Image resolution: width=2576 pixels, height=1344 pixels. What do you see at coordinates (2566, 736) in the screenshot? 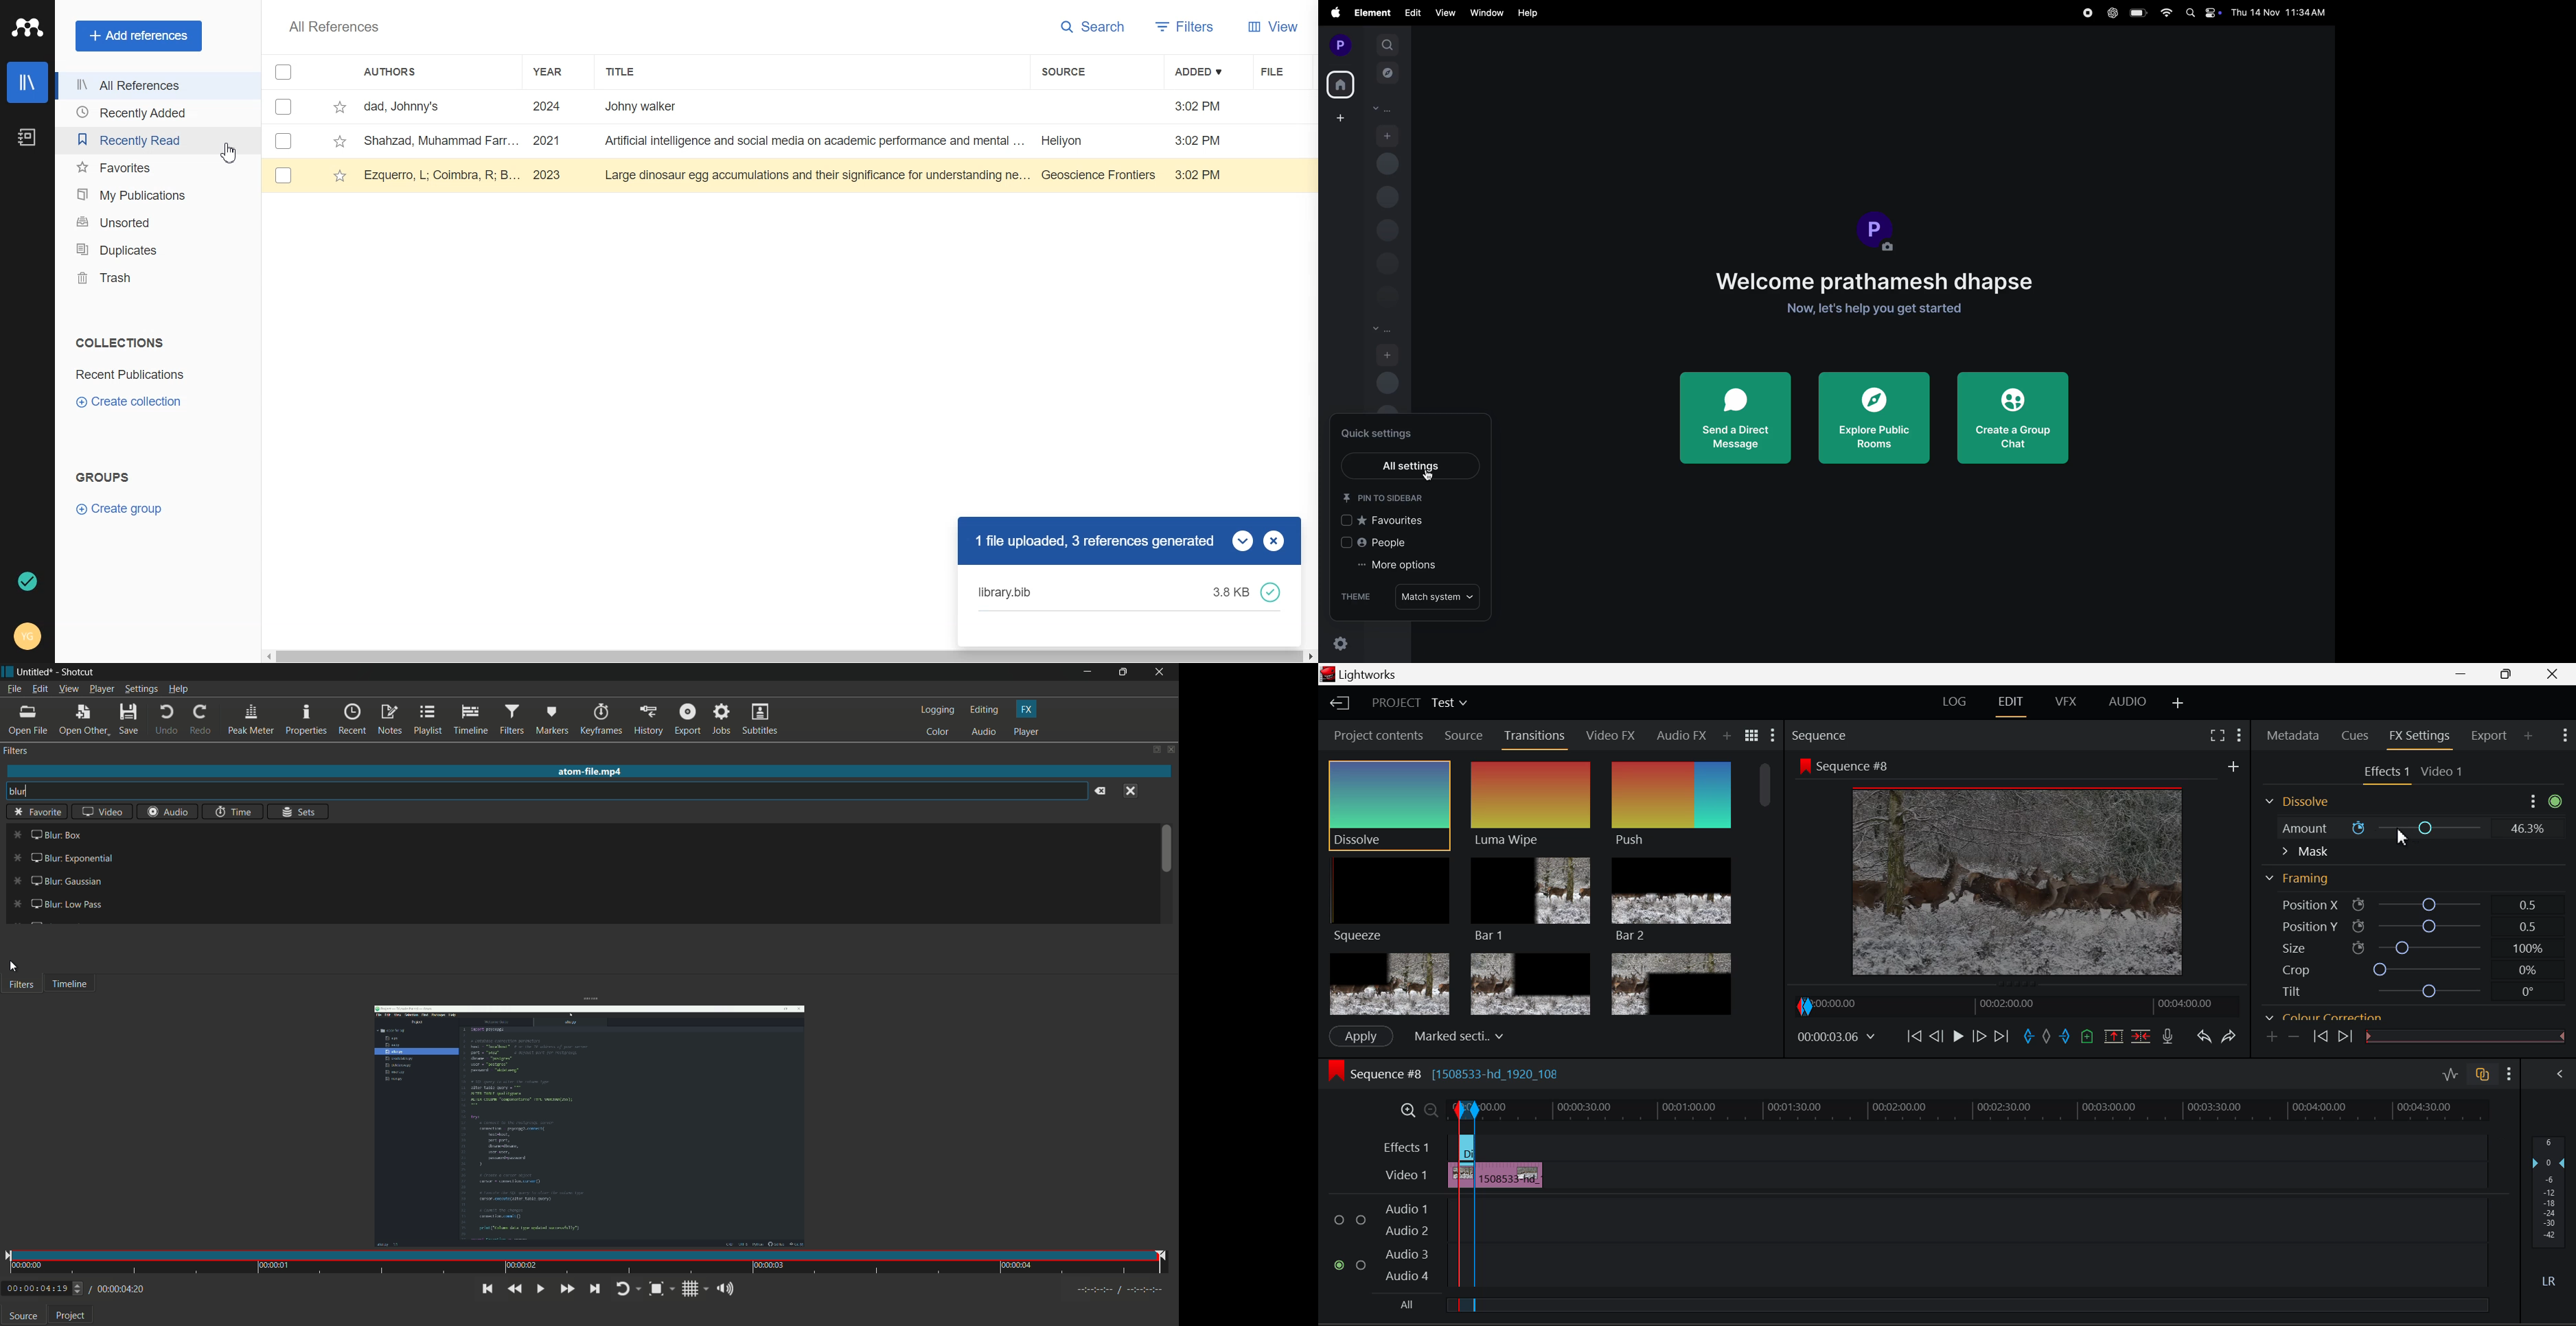
I see `Show Settings` at bounding box center [2566, 736].